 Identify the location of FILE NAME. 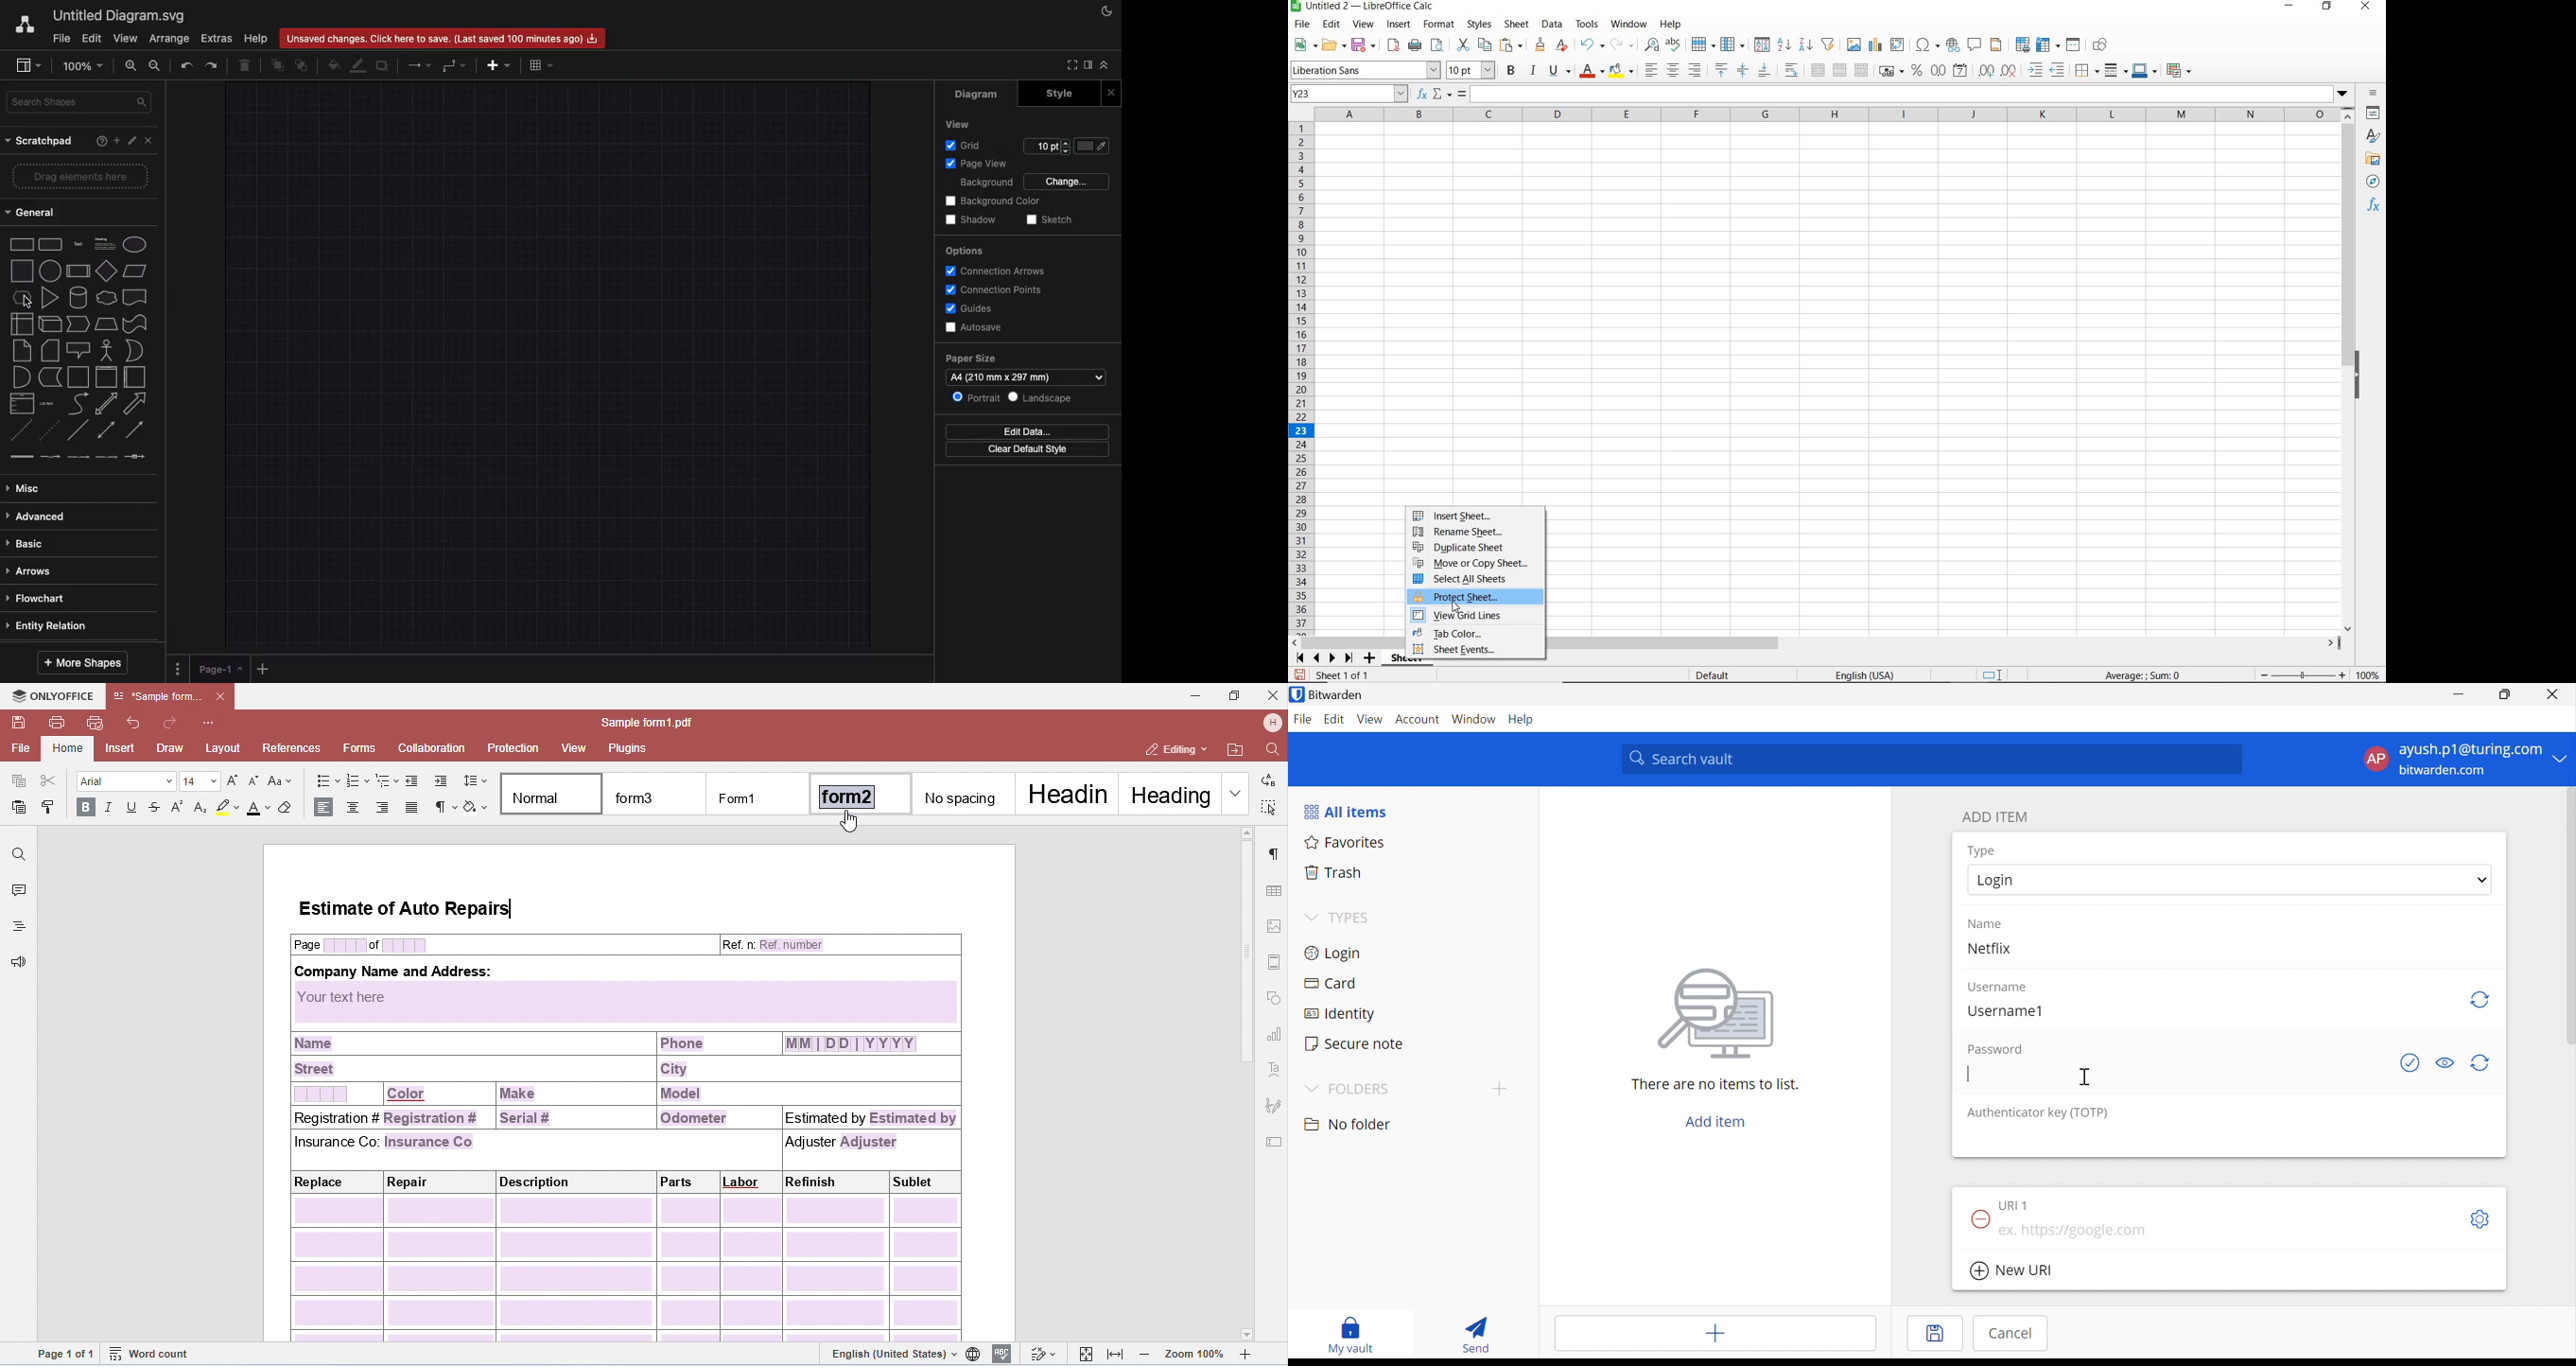
(1365, 7).